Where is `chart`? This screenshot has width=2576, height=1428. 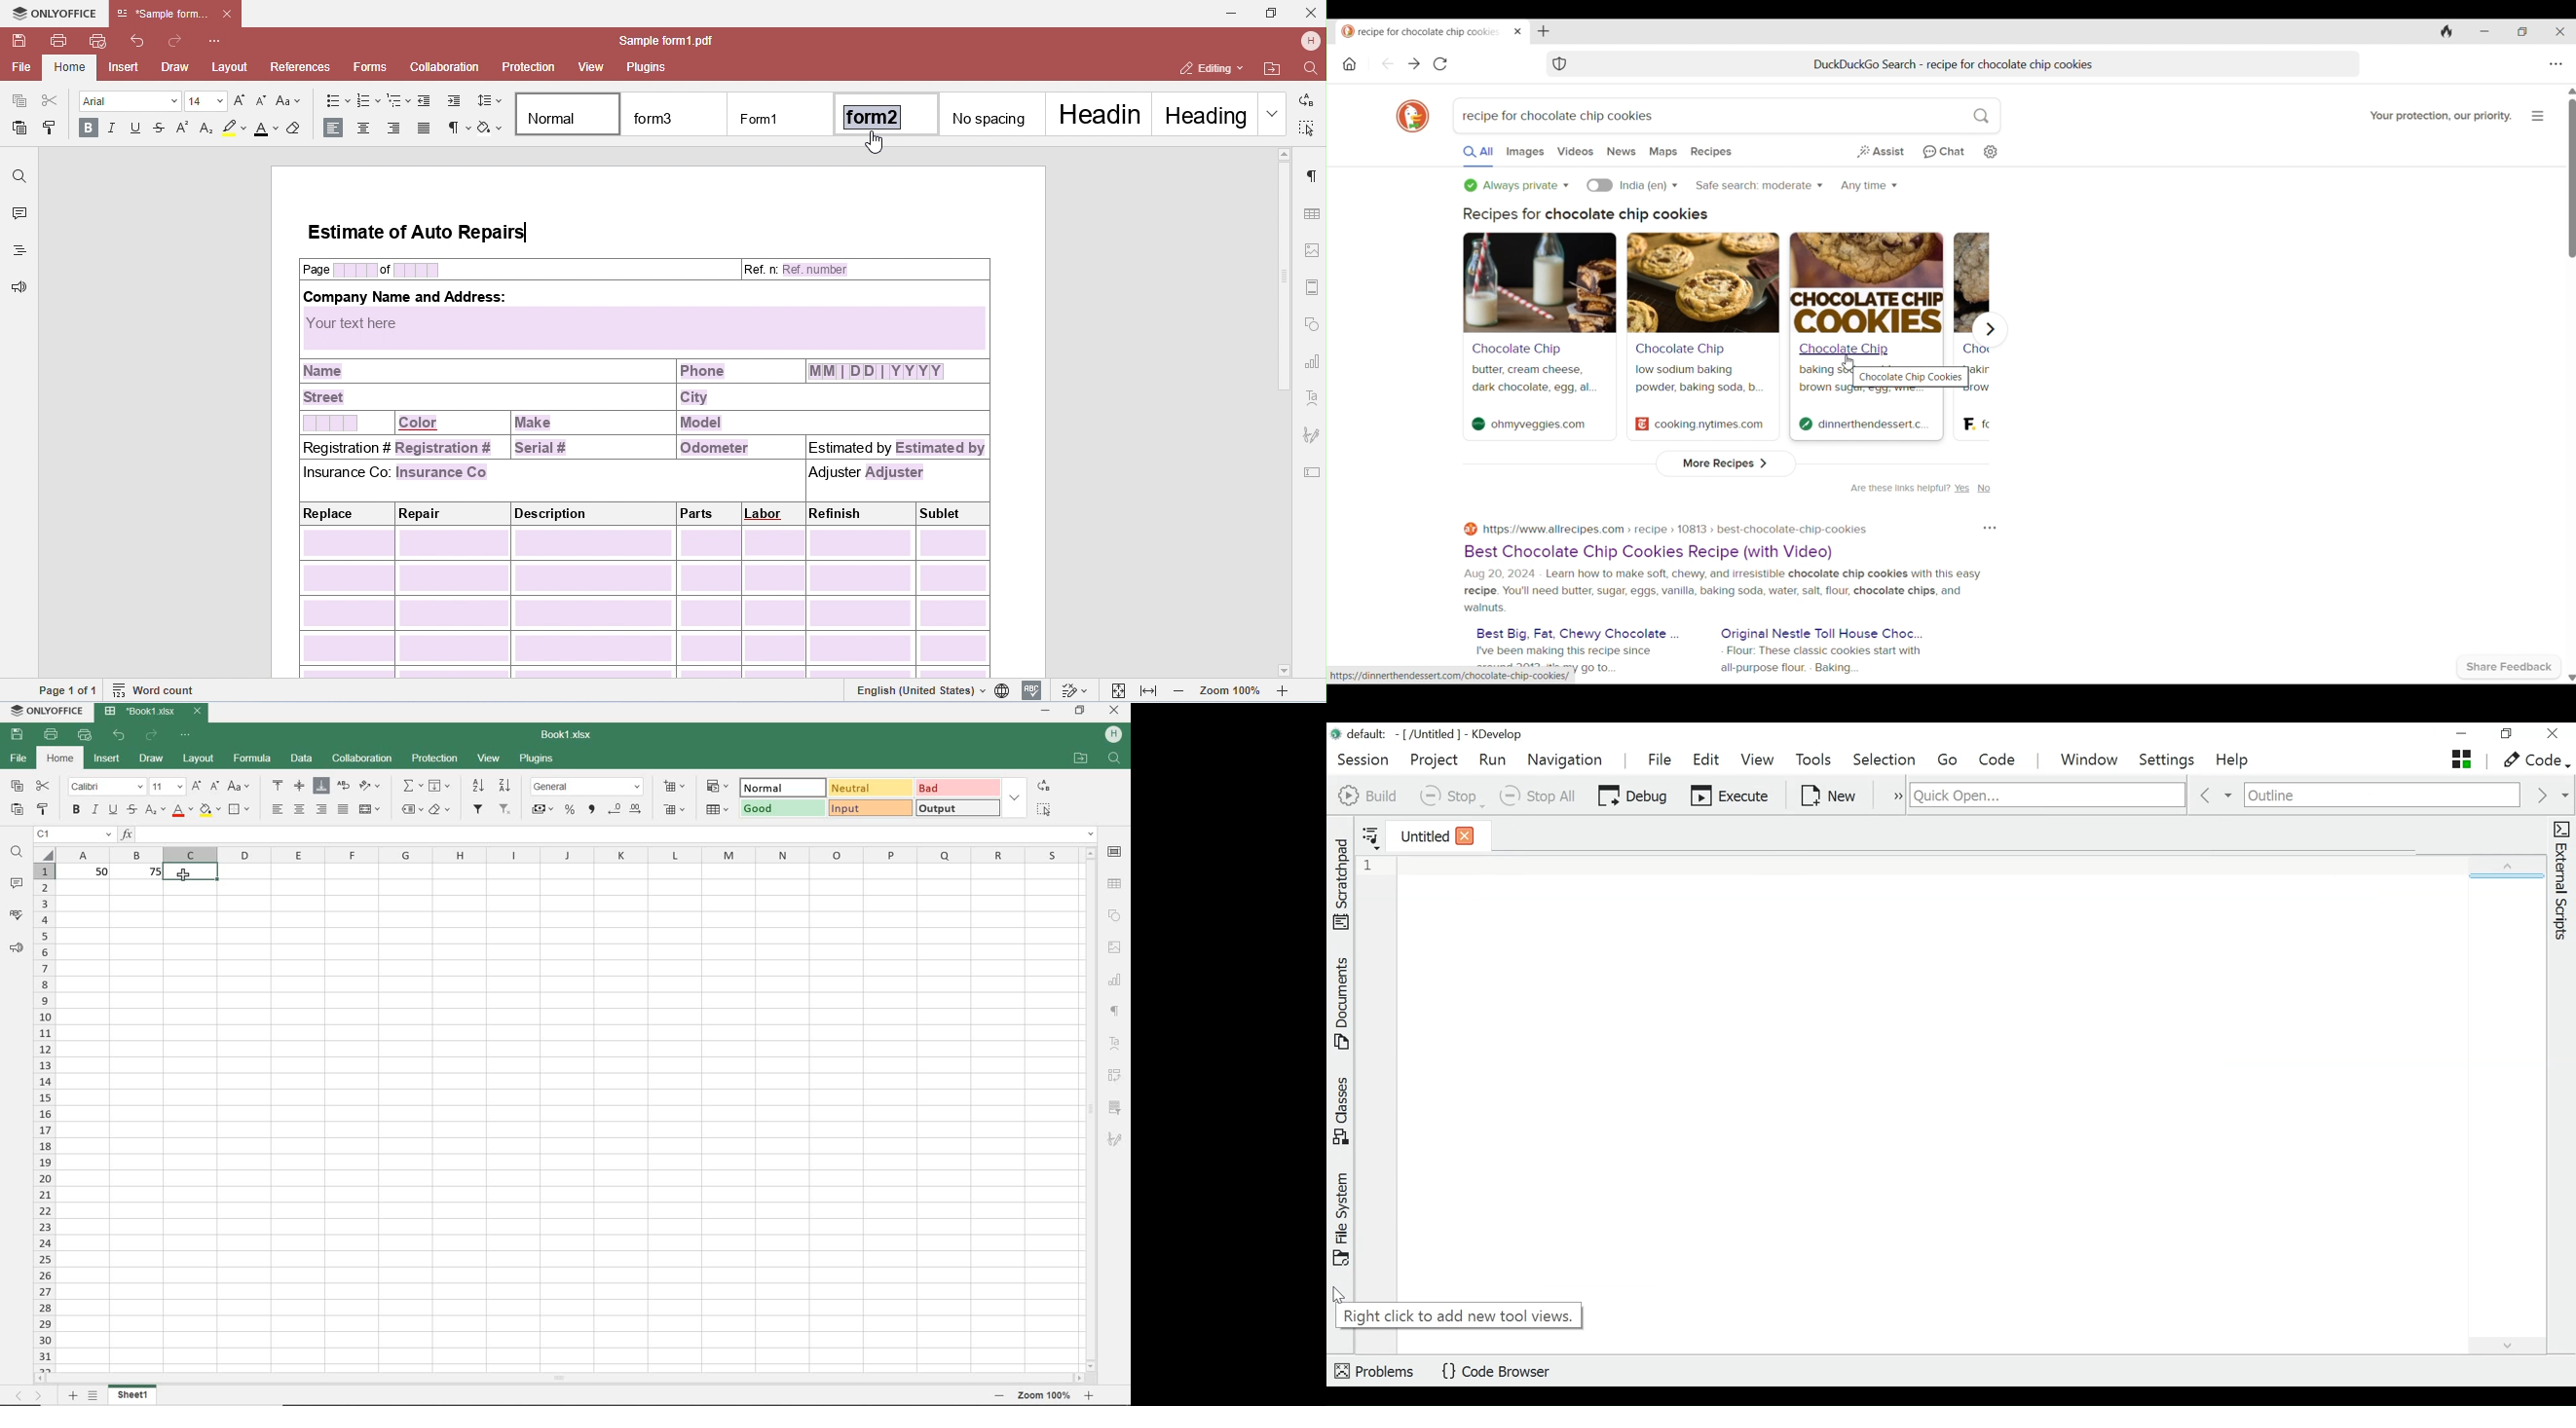 chart is located at coordinates (1117, 978).